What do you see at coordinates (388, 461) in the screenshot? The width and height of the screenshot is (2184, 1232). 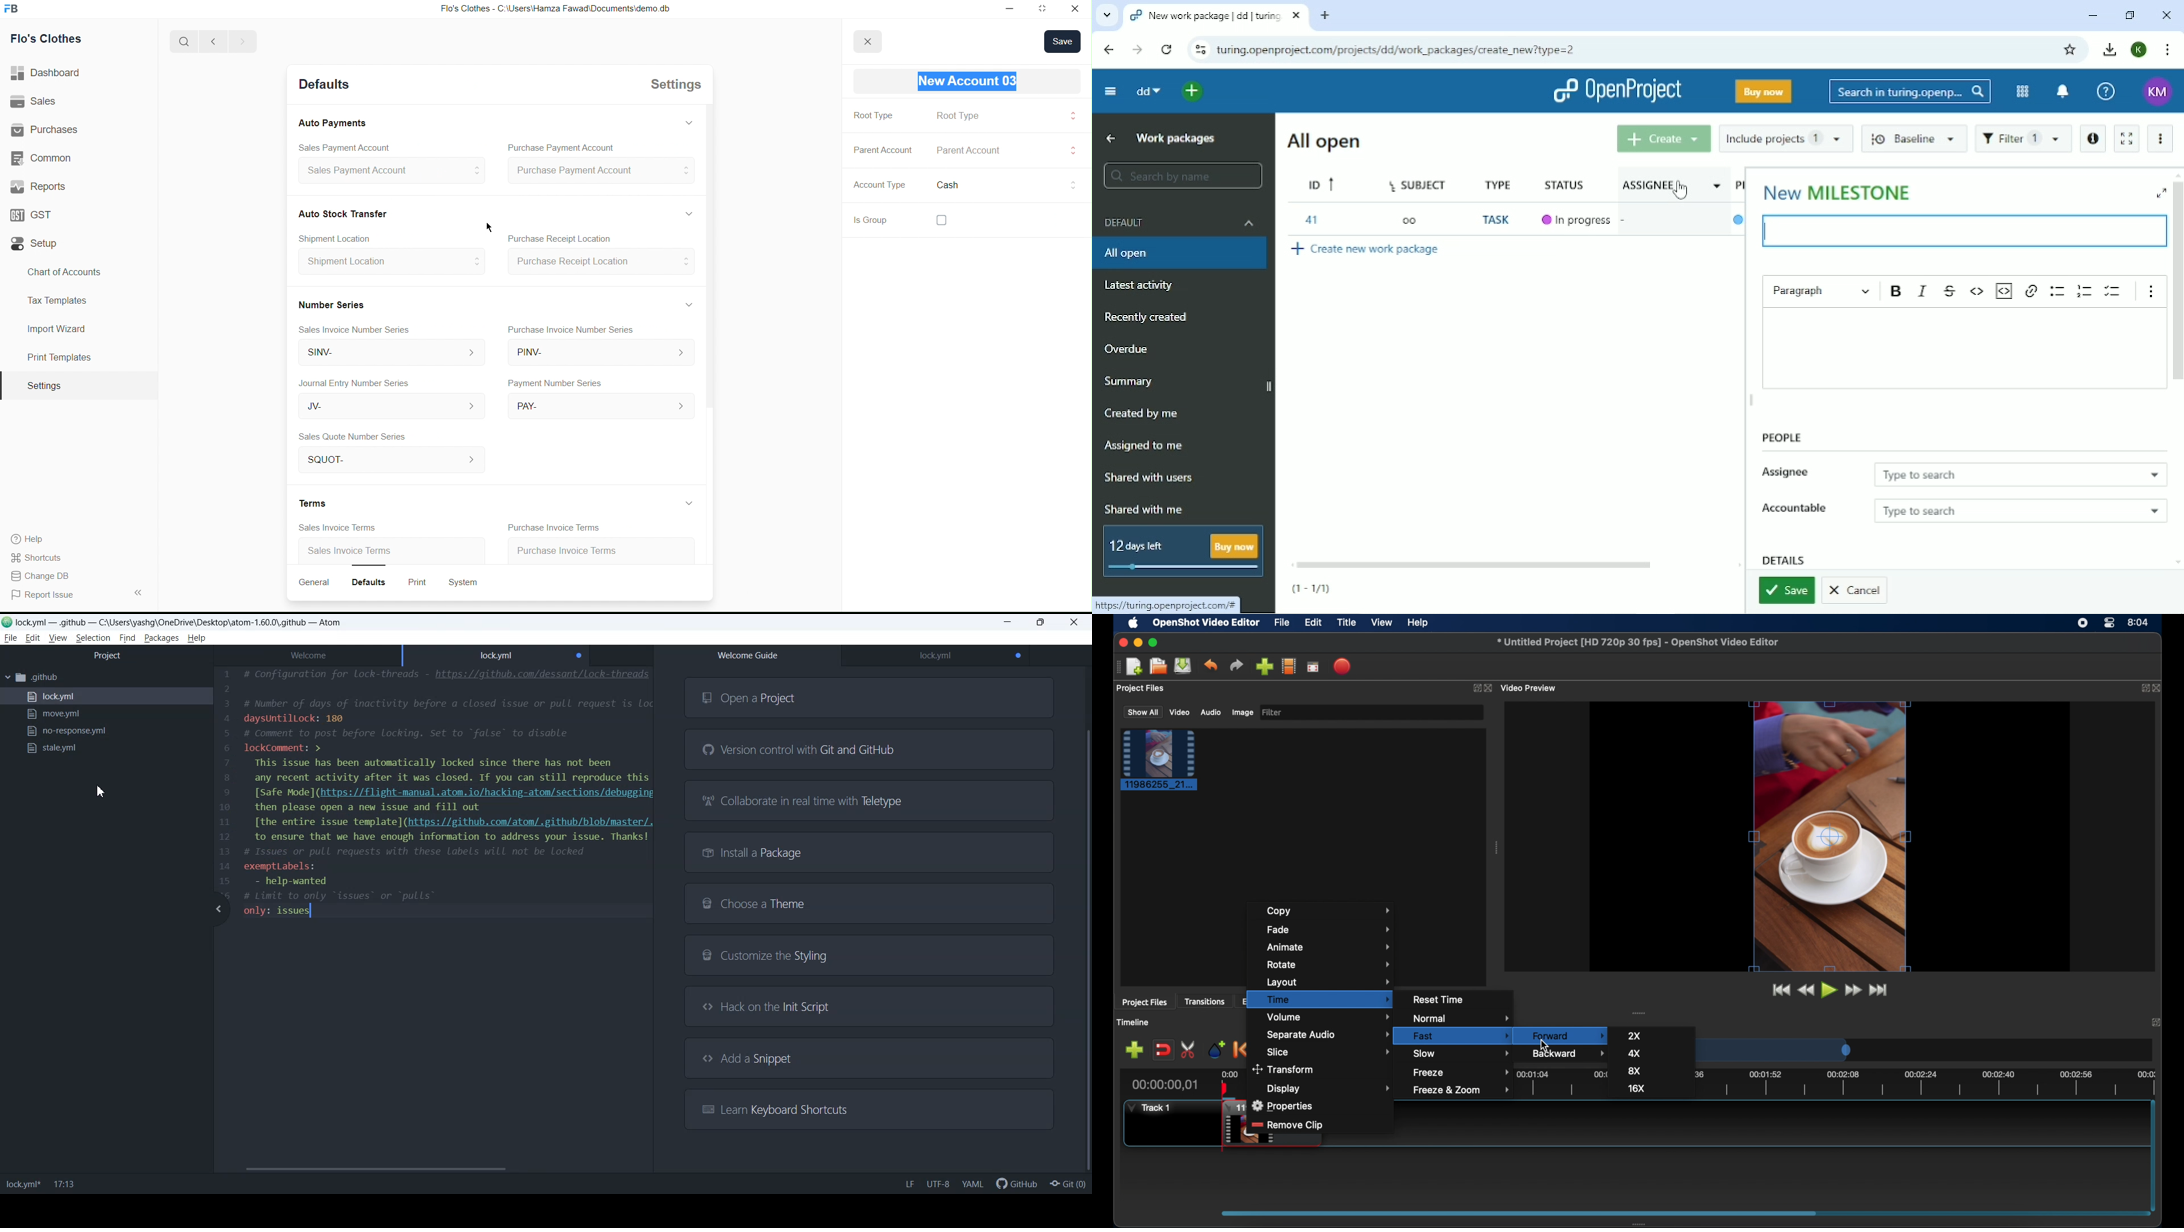 I see `SQuOT- >` at bounding box center [388, 461].